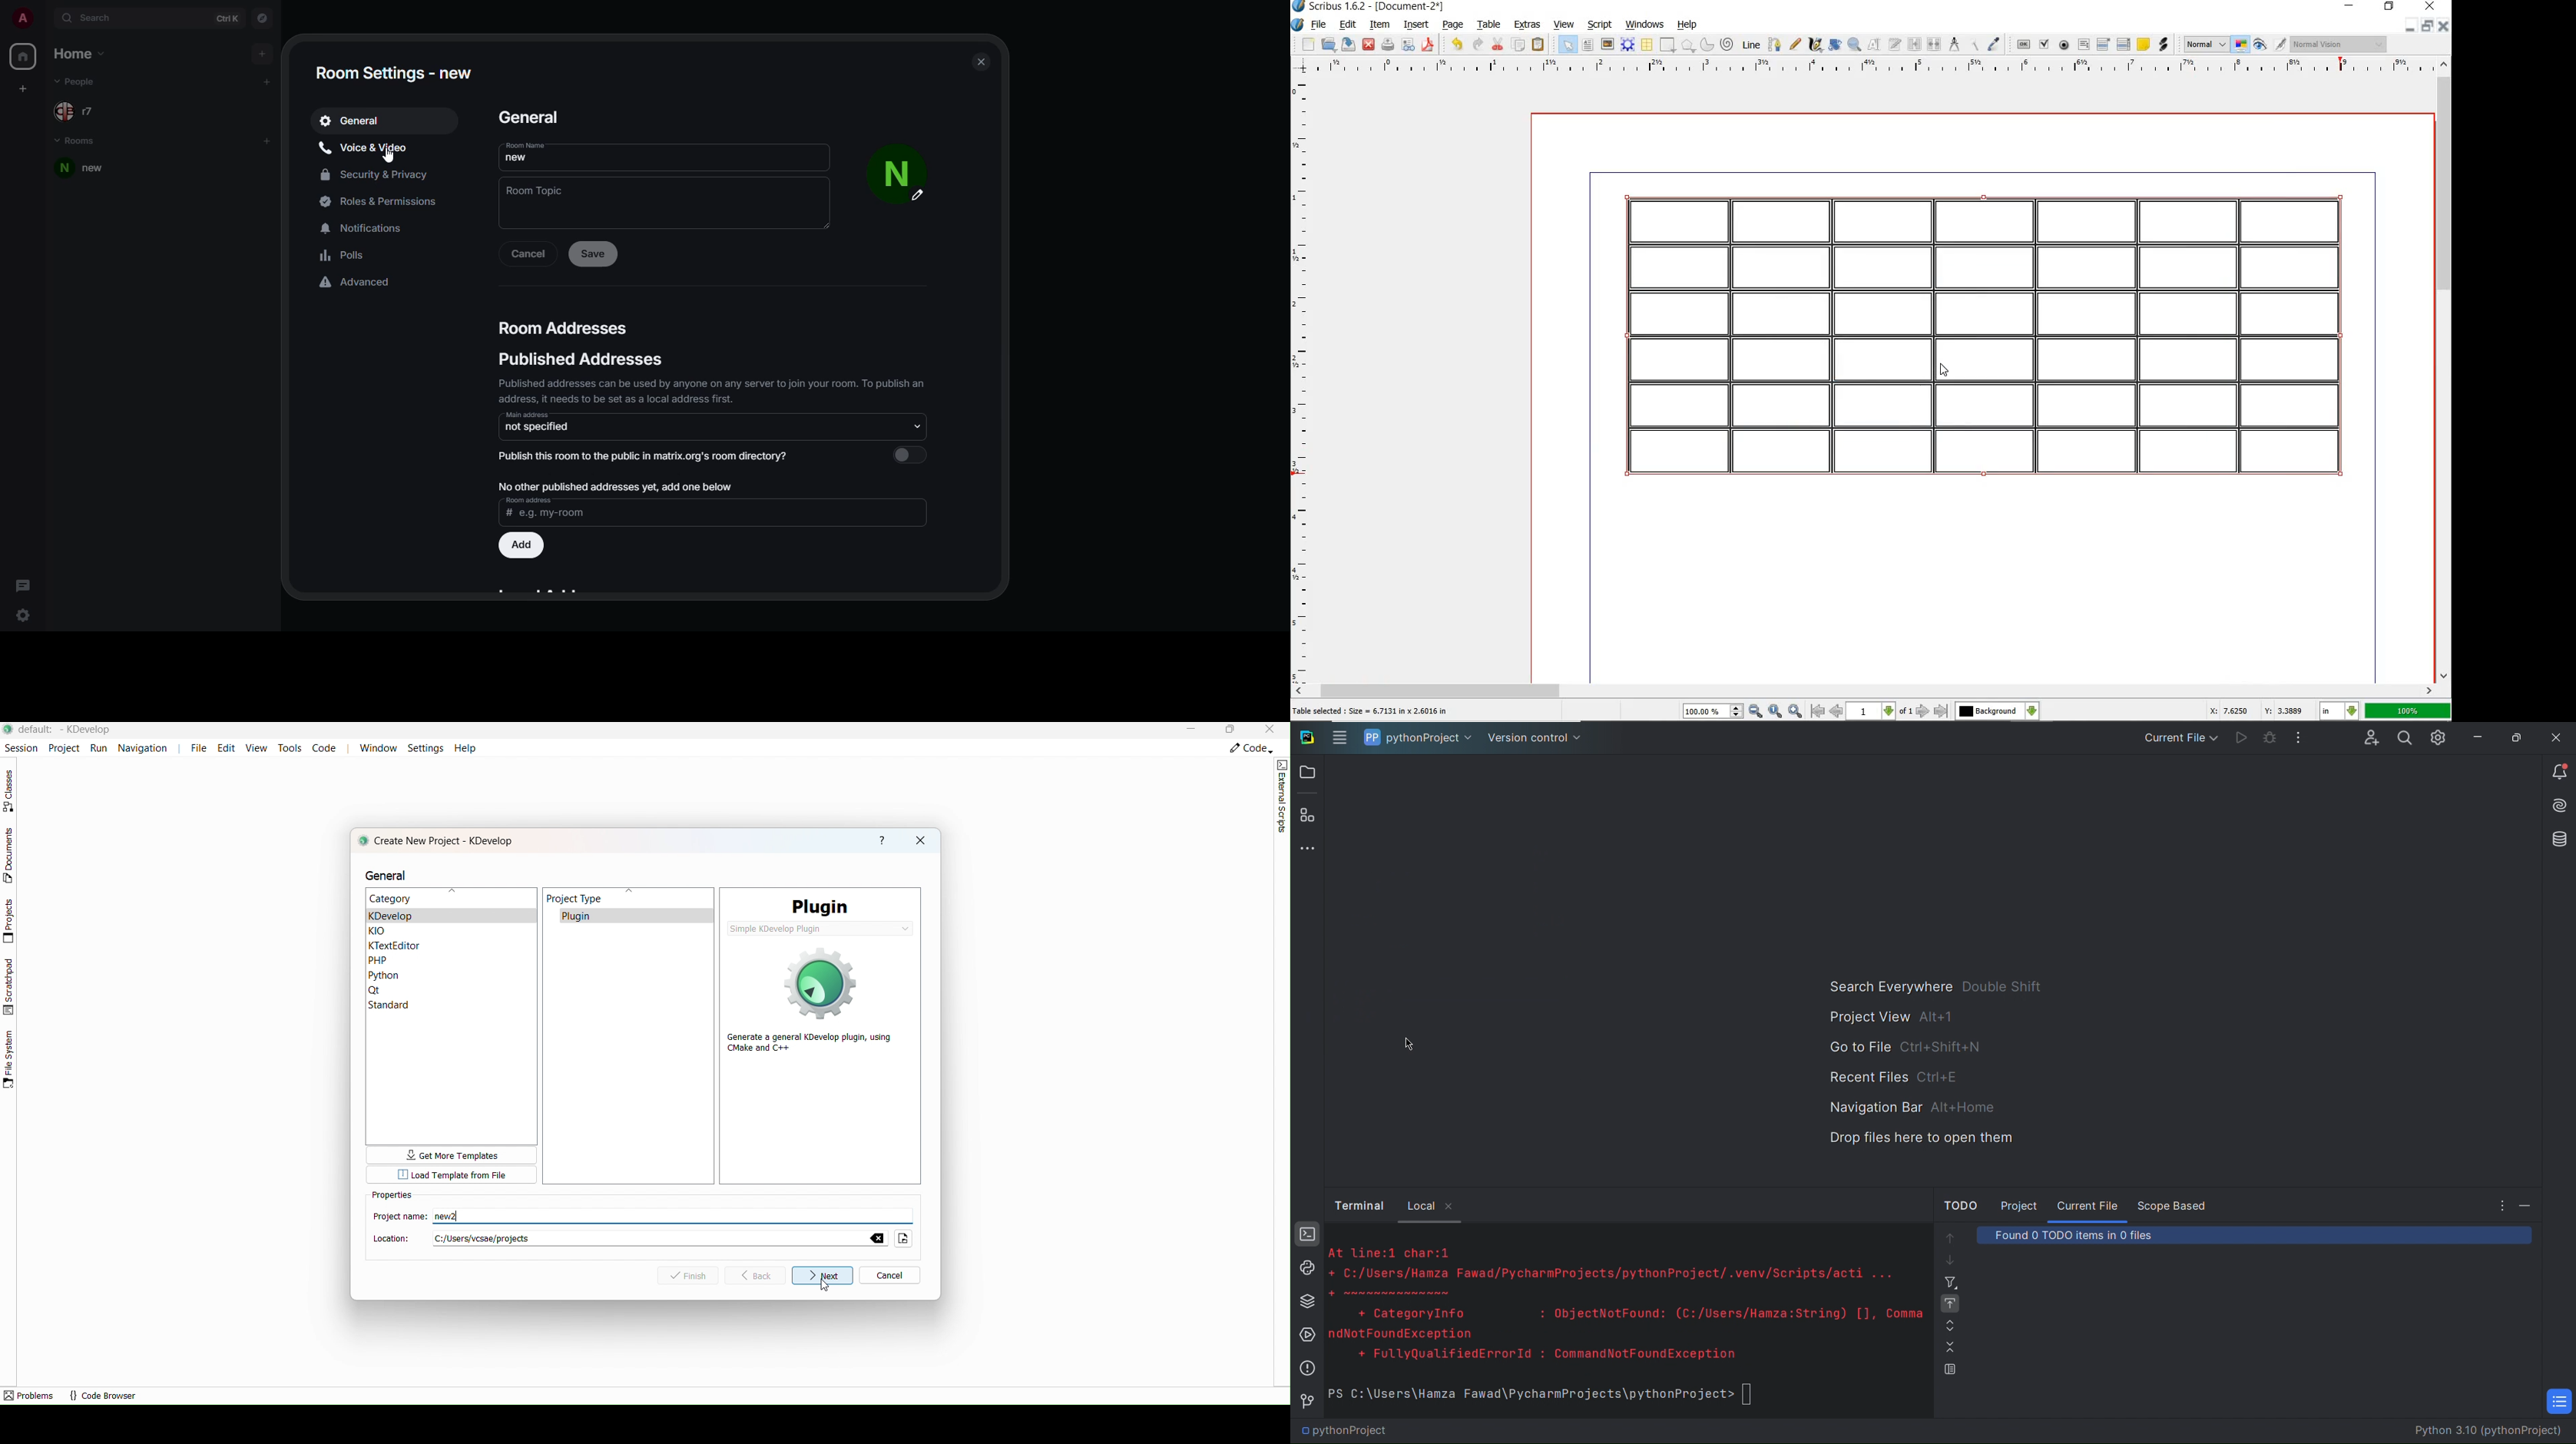 This screenshot has height=1456, width=2576. What do you see at coordinates (262, 52) in the screenshot?
I see `add` at bounding box center [262, 52].